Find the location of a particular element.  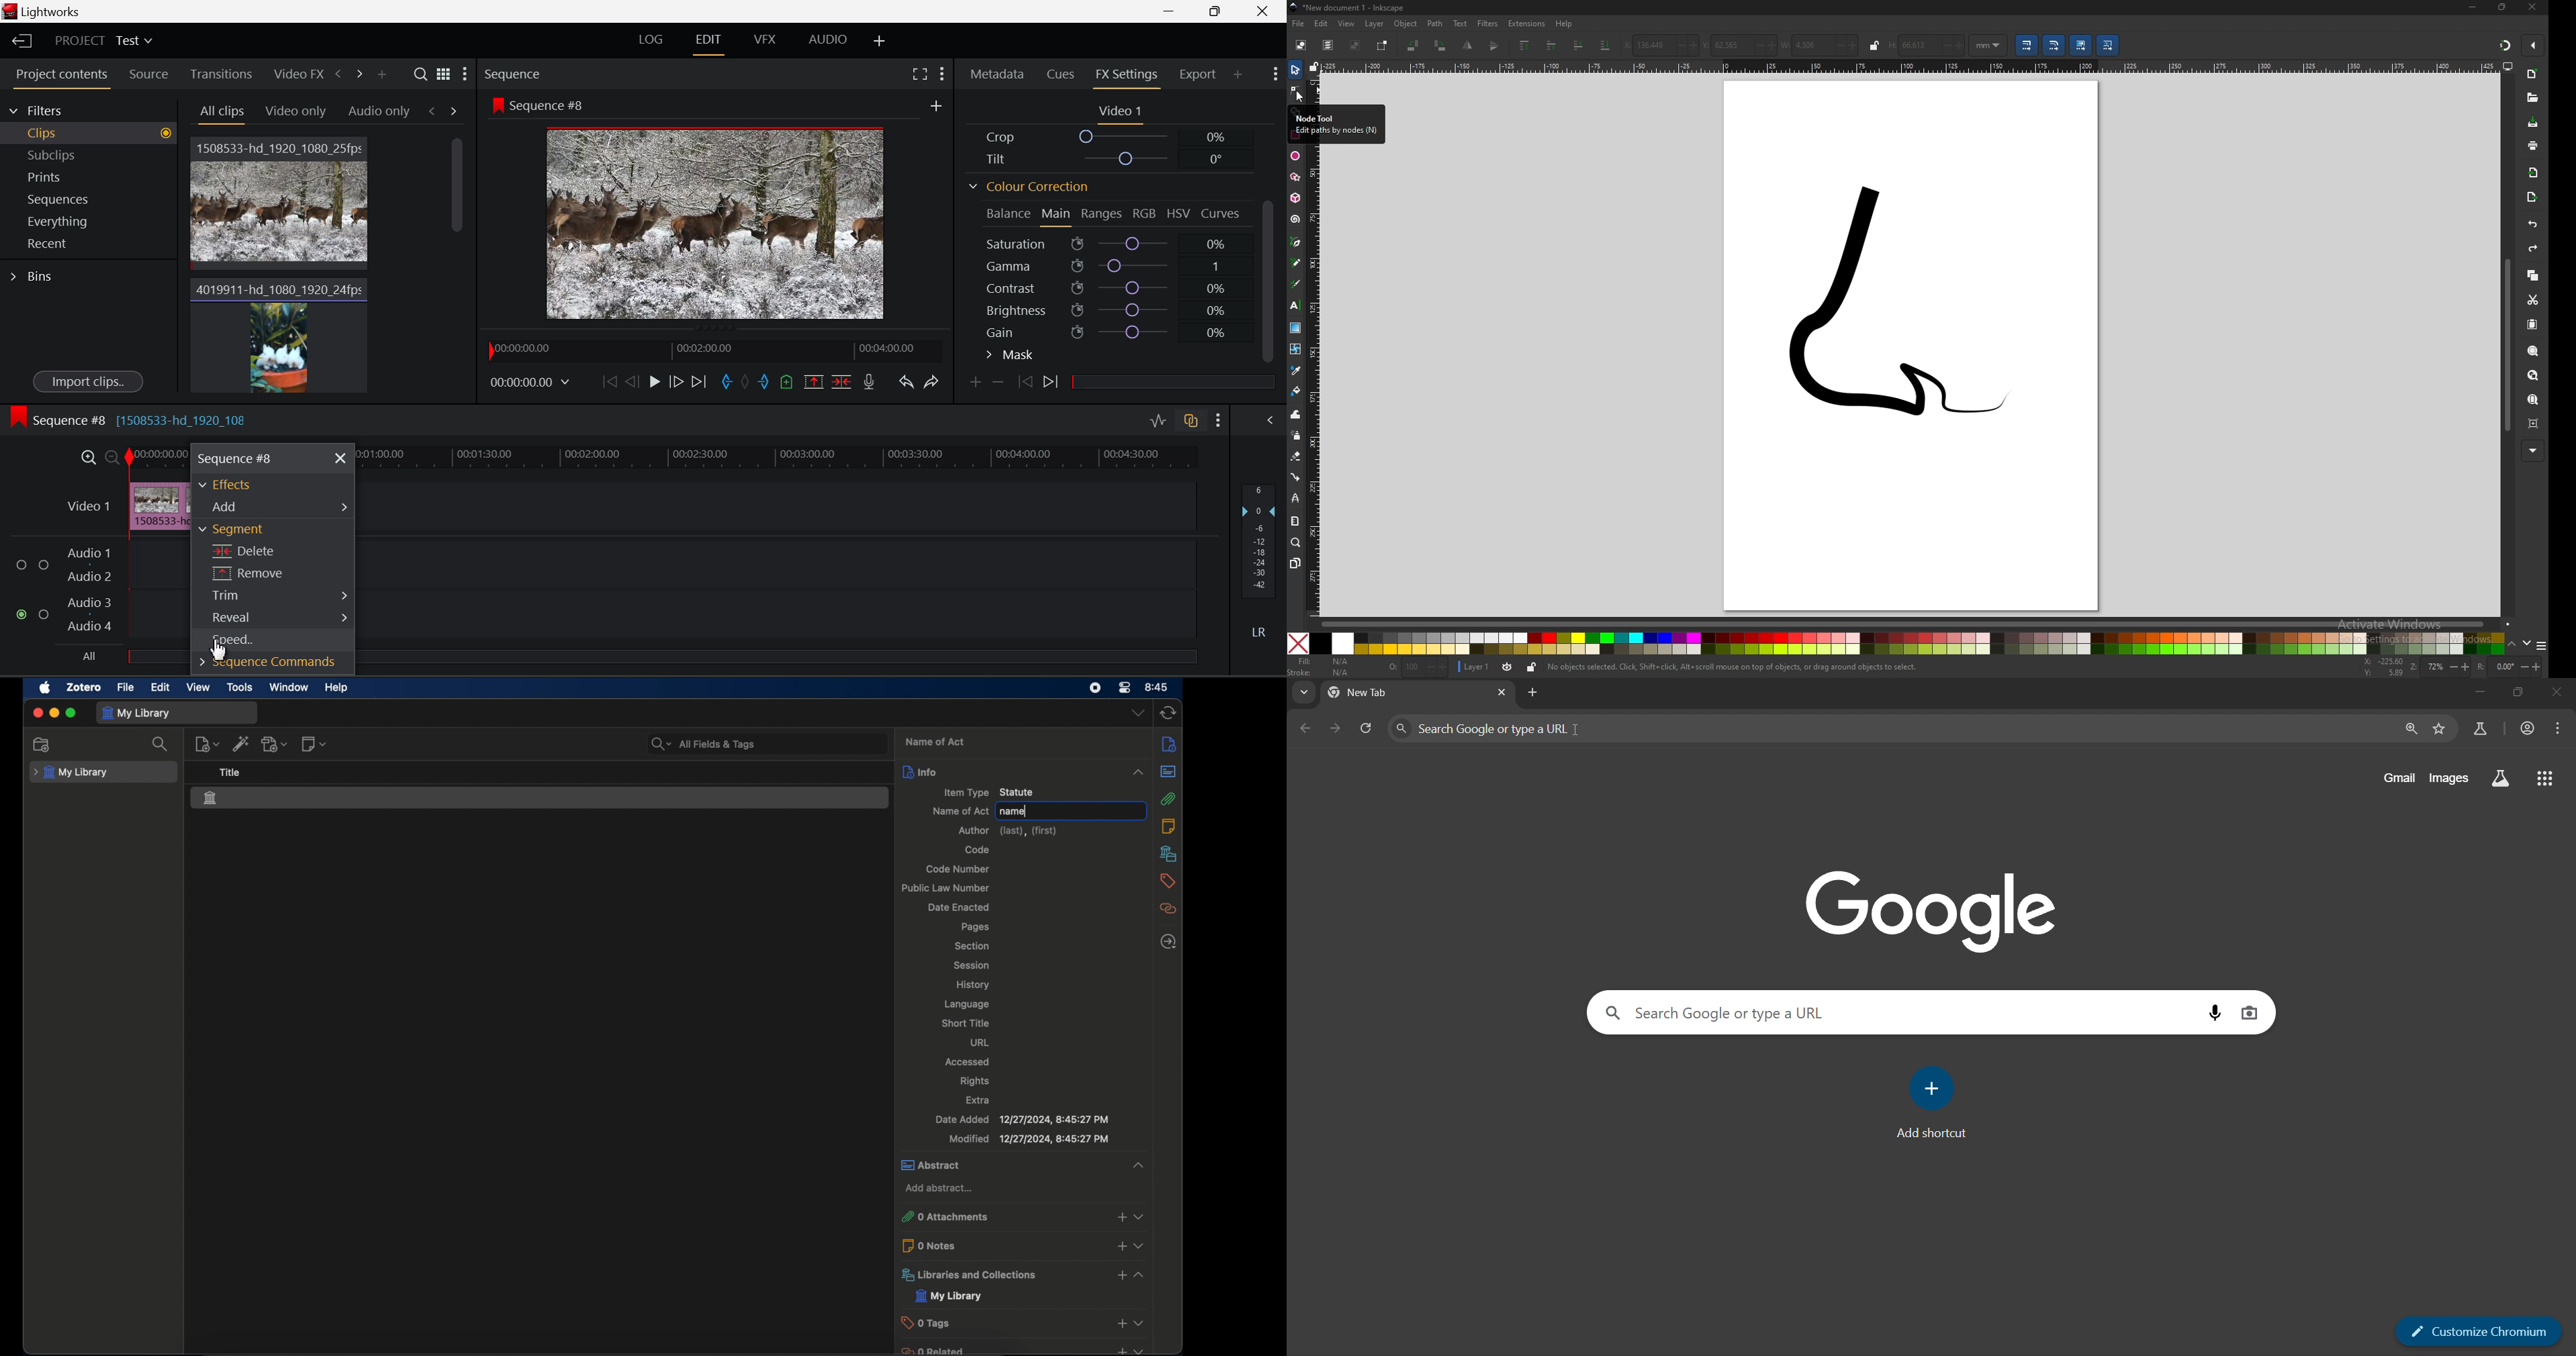

scroll bar is located at coordinates (2507, 345).